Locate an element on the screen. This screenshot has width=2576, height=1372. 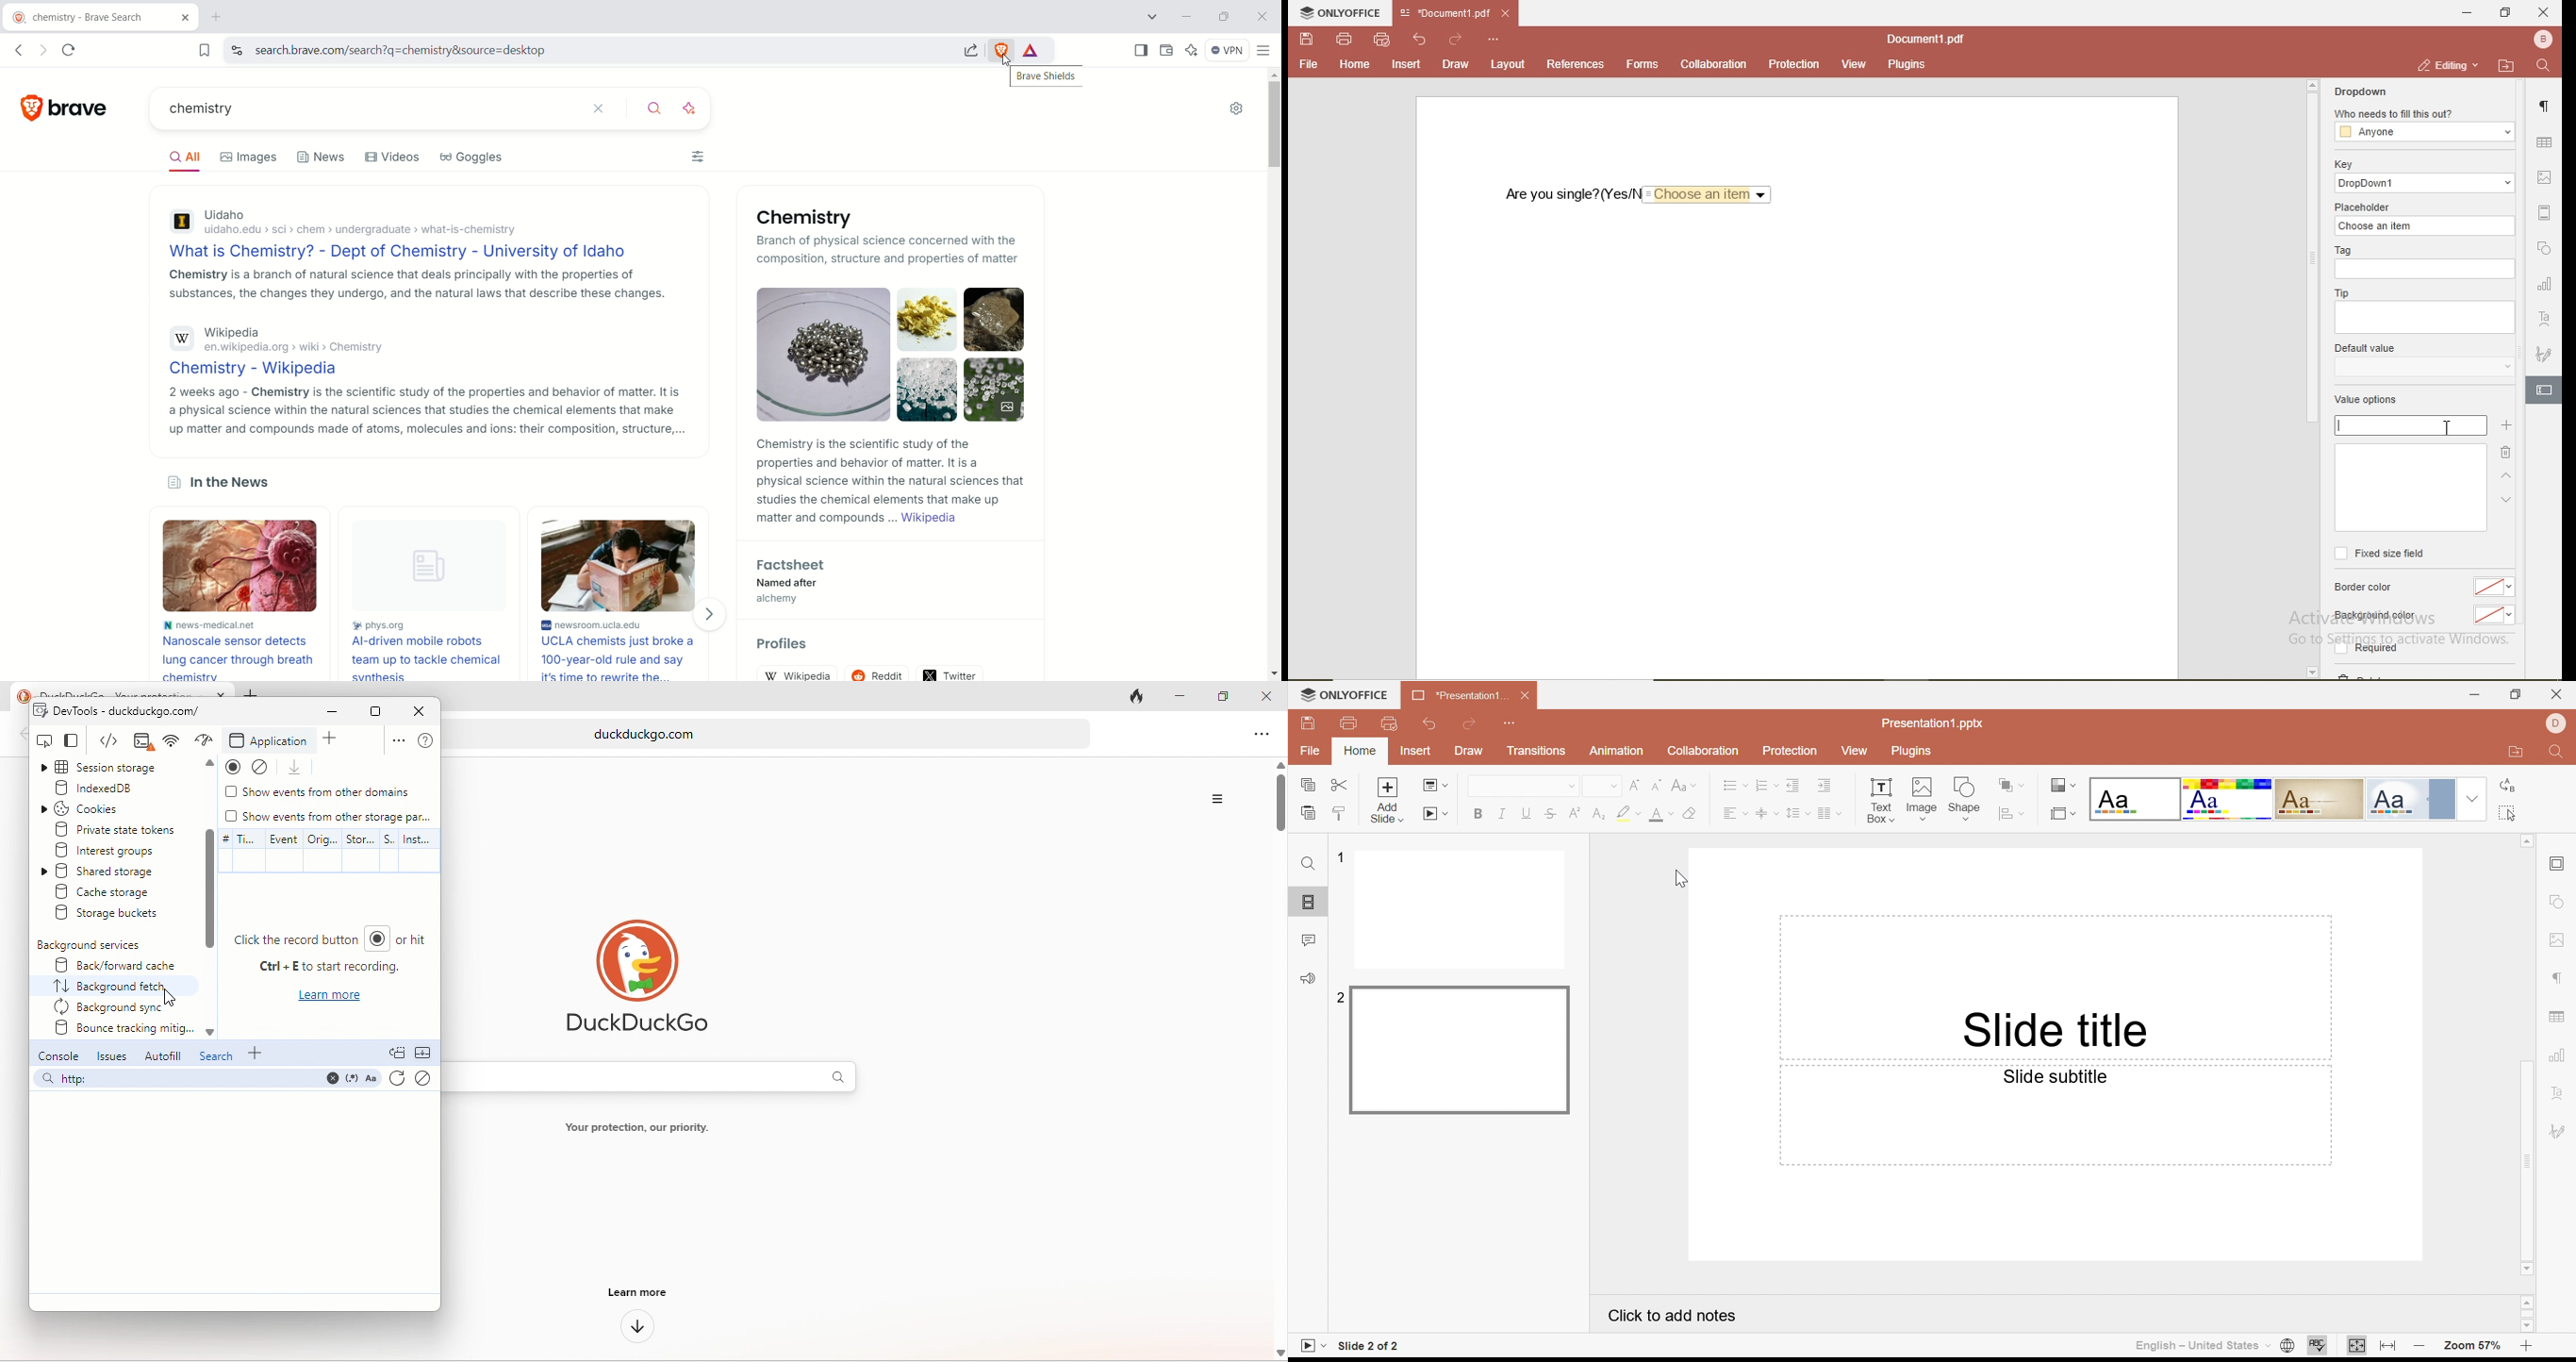
event is located at coordinates (281, 851).